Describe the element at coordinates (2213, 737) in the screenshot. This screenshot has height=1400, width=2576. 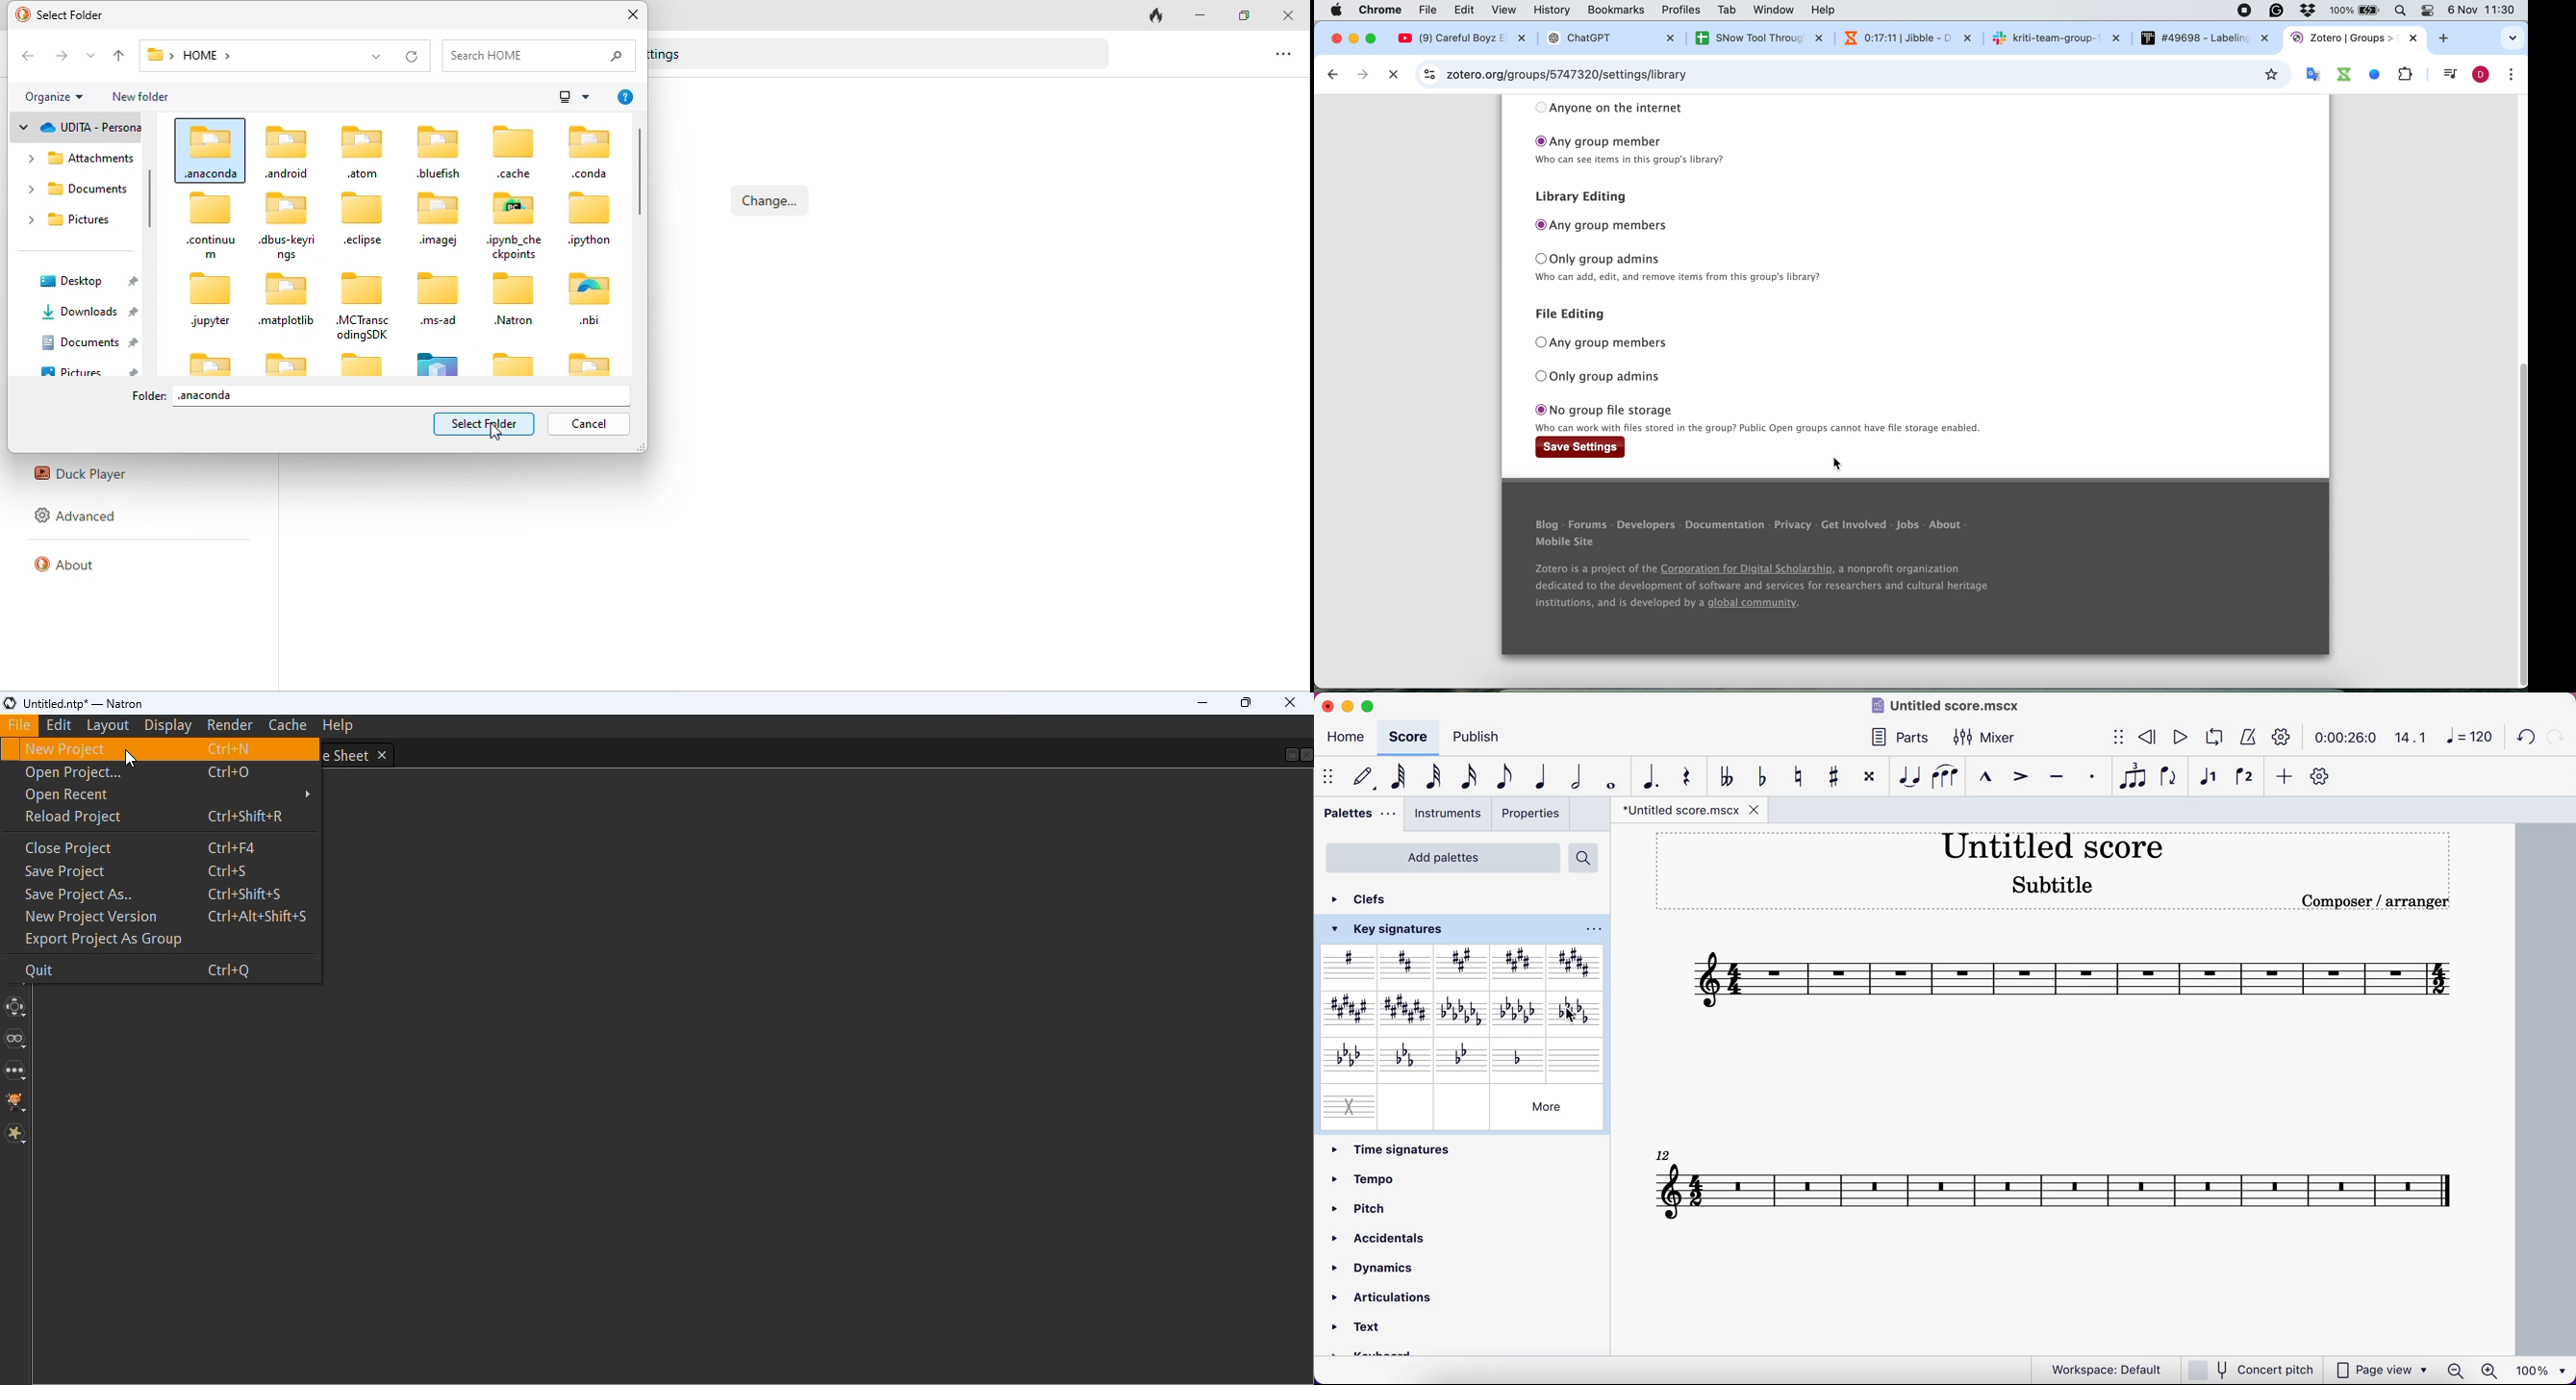
I see `loop playback` at that location.